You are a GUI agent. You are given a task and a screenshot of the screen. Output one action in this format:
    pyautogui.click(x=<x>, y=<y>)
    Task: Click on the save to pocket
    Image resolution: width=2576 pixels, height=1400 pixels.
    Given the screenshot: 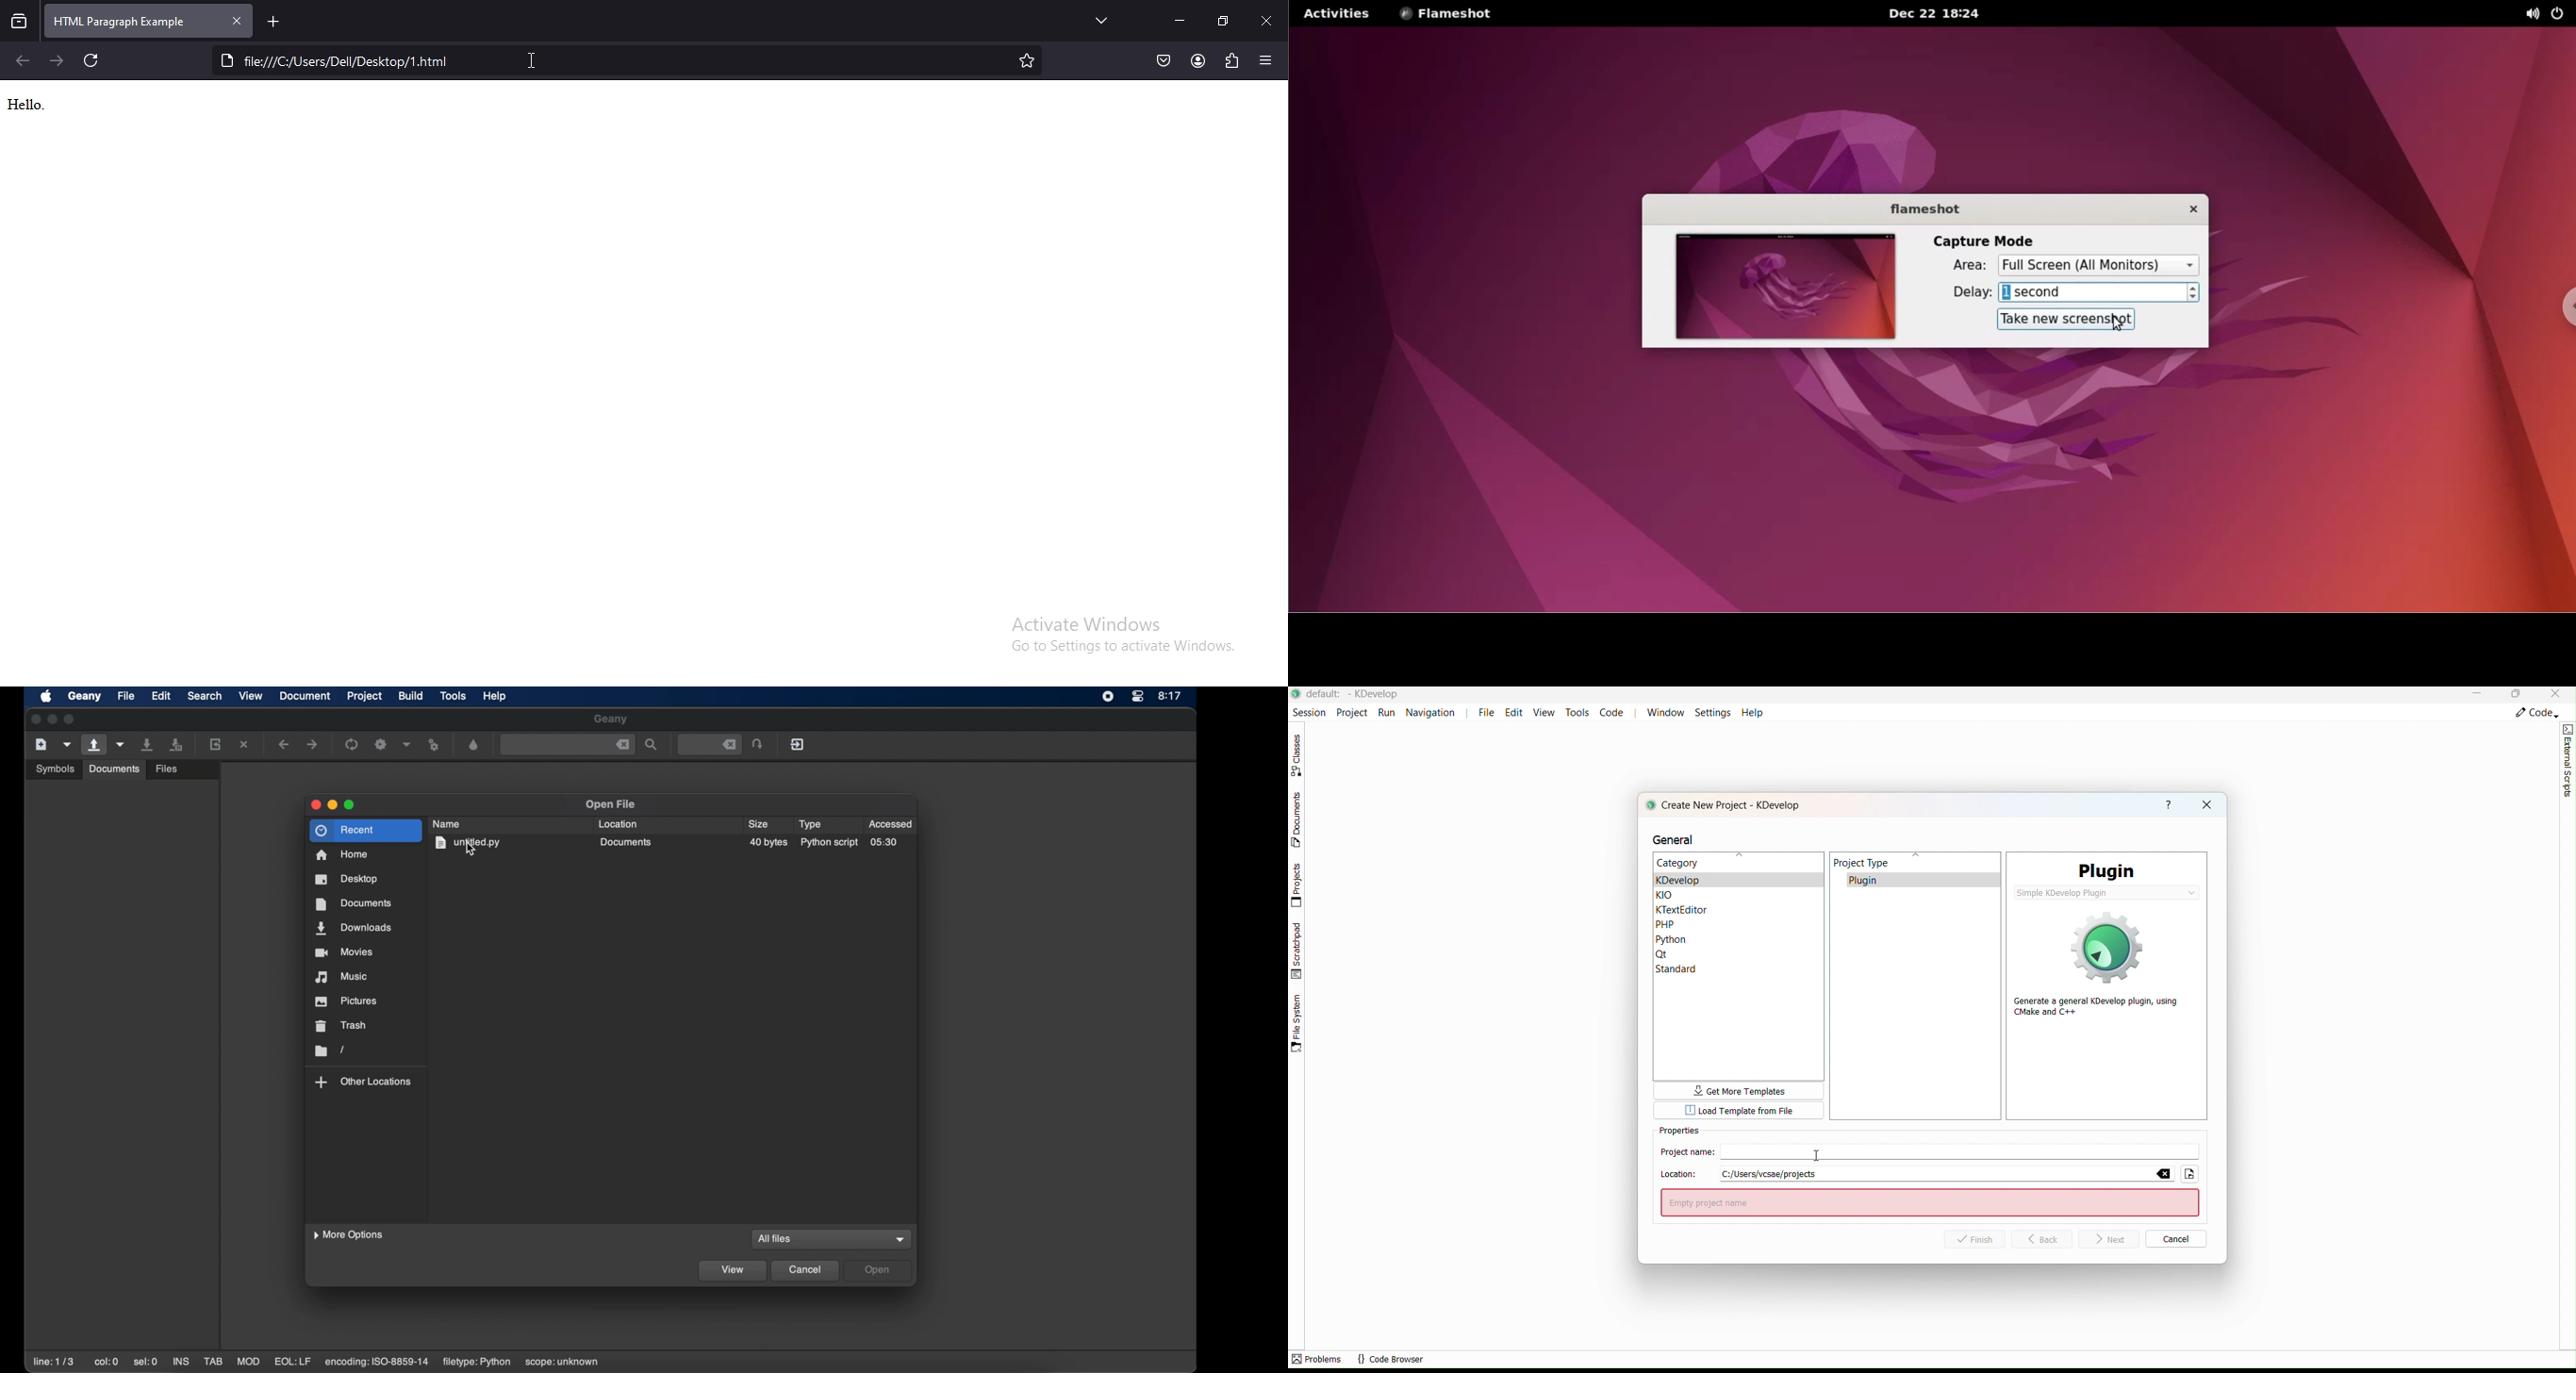 What is the action you would take?
    pyautogui.click(x=1164, y=60)
    